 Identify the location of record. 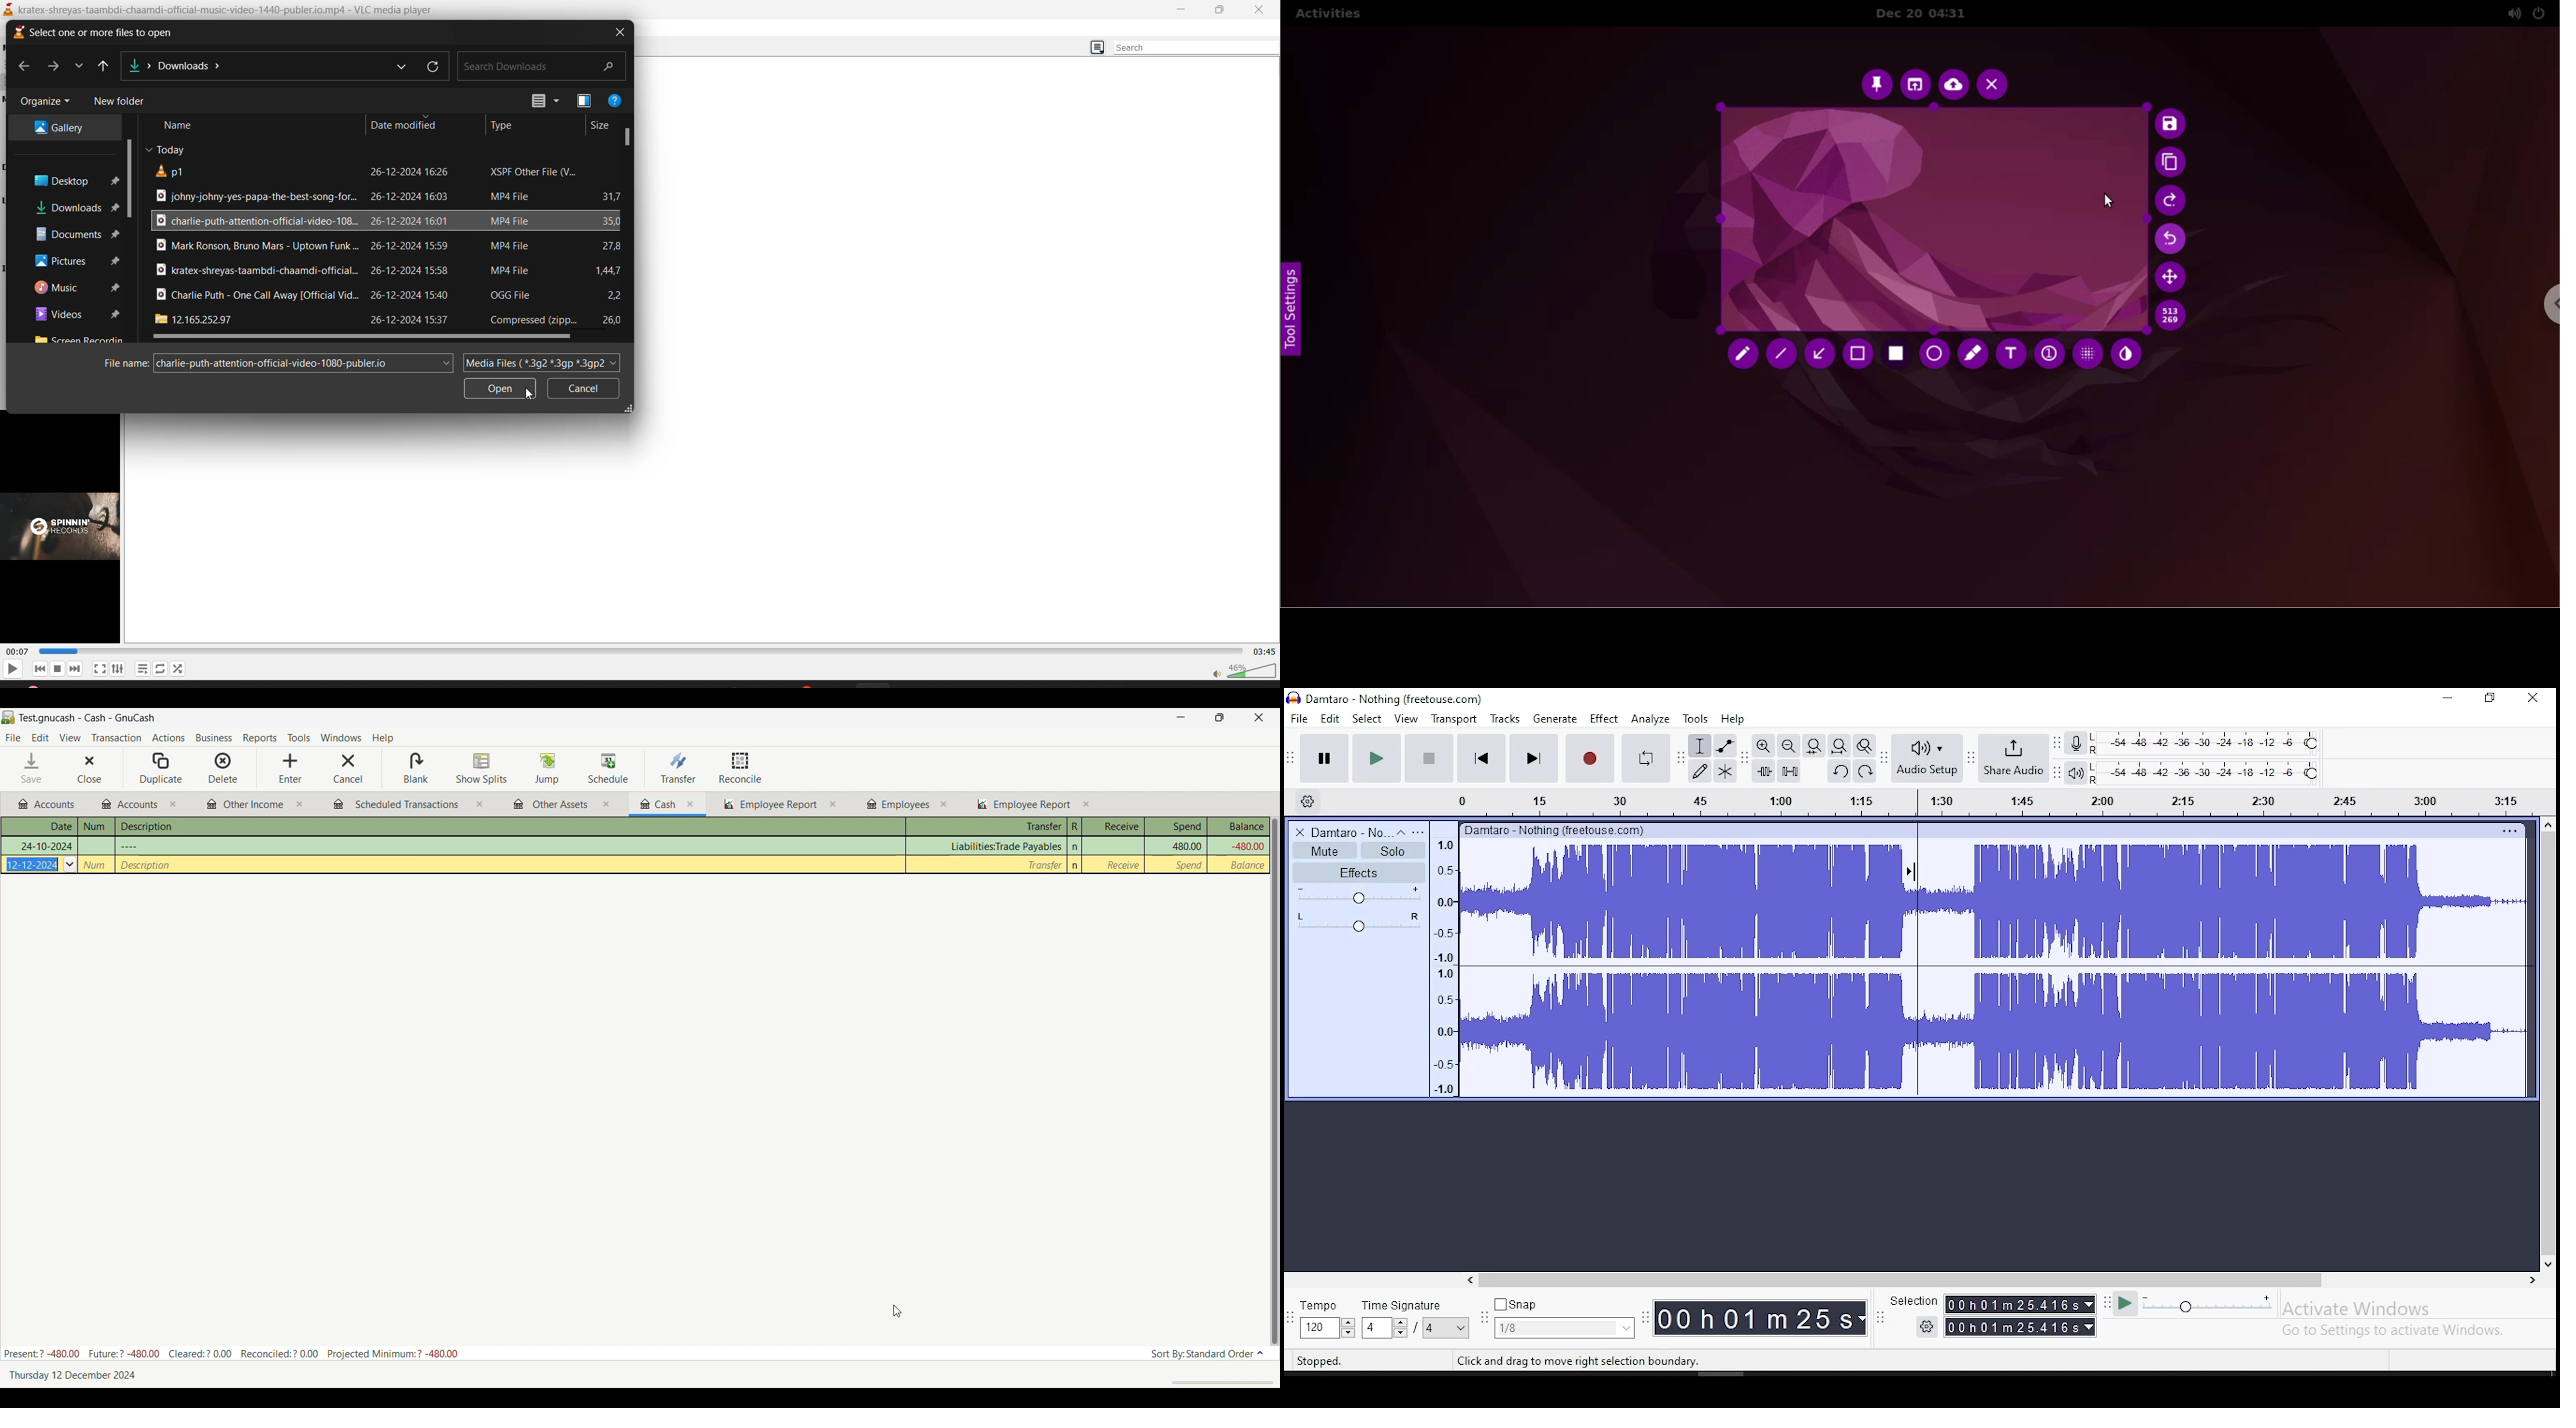
(1590, 758).